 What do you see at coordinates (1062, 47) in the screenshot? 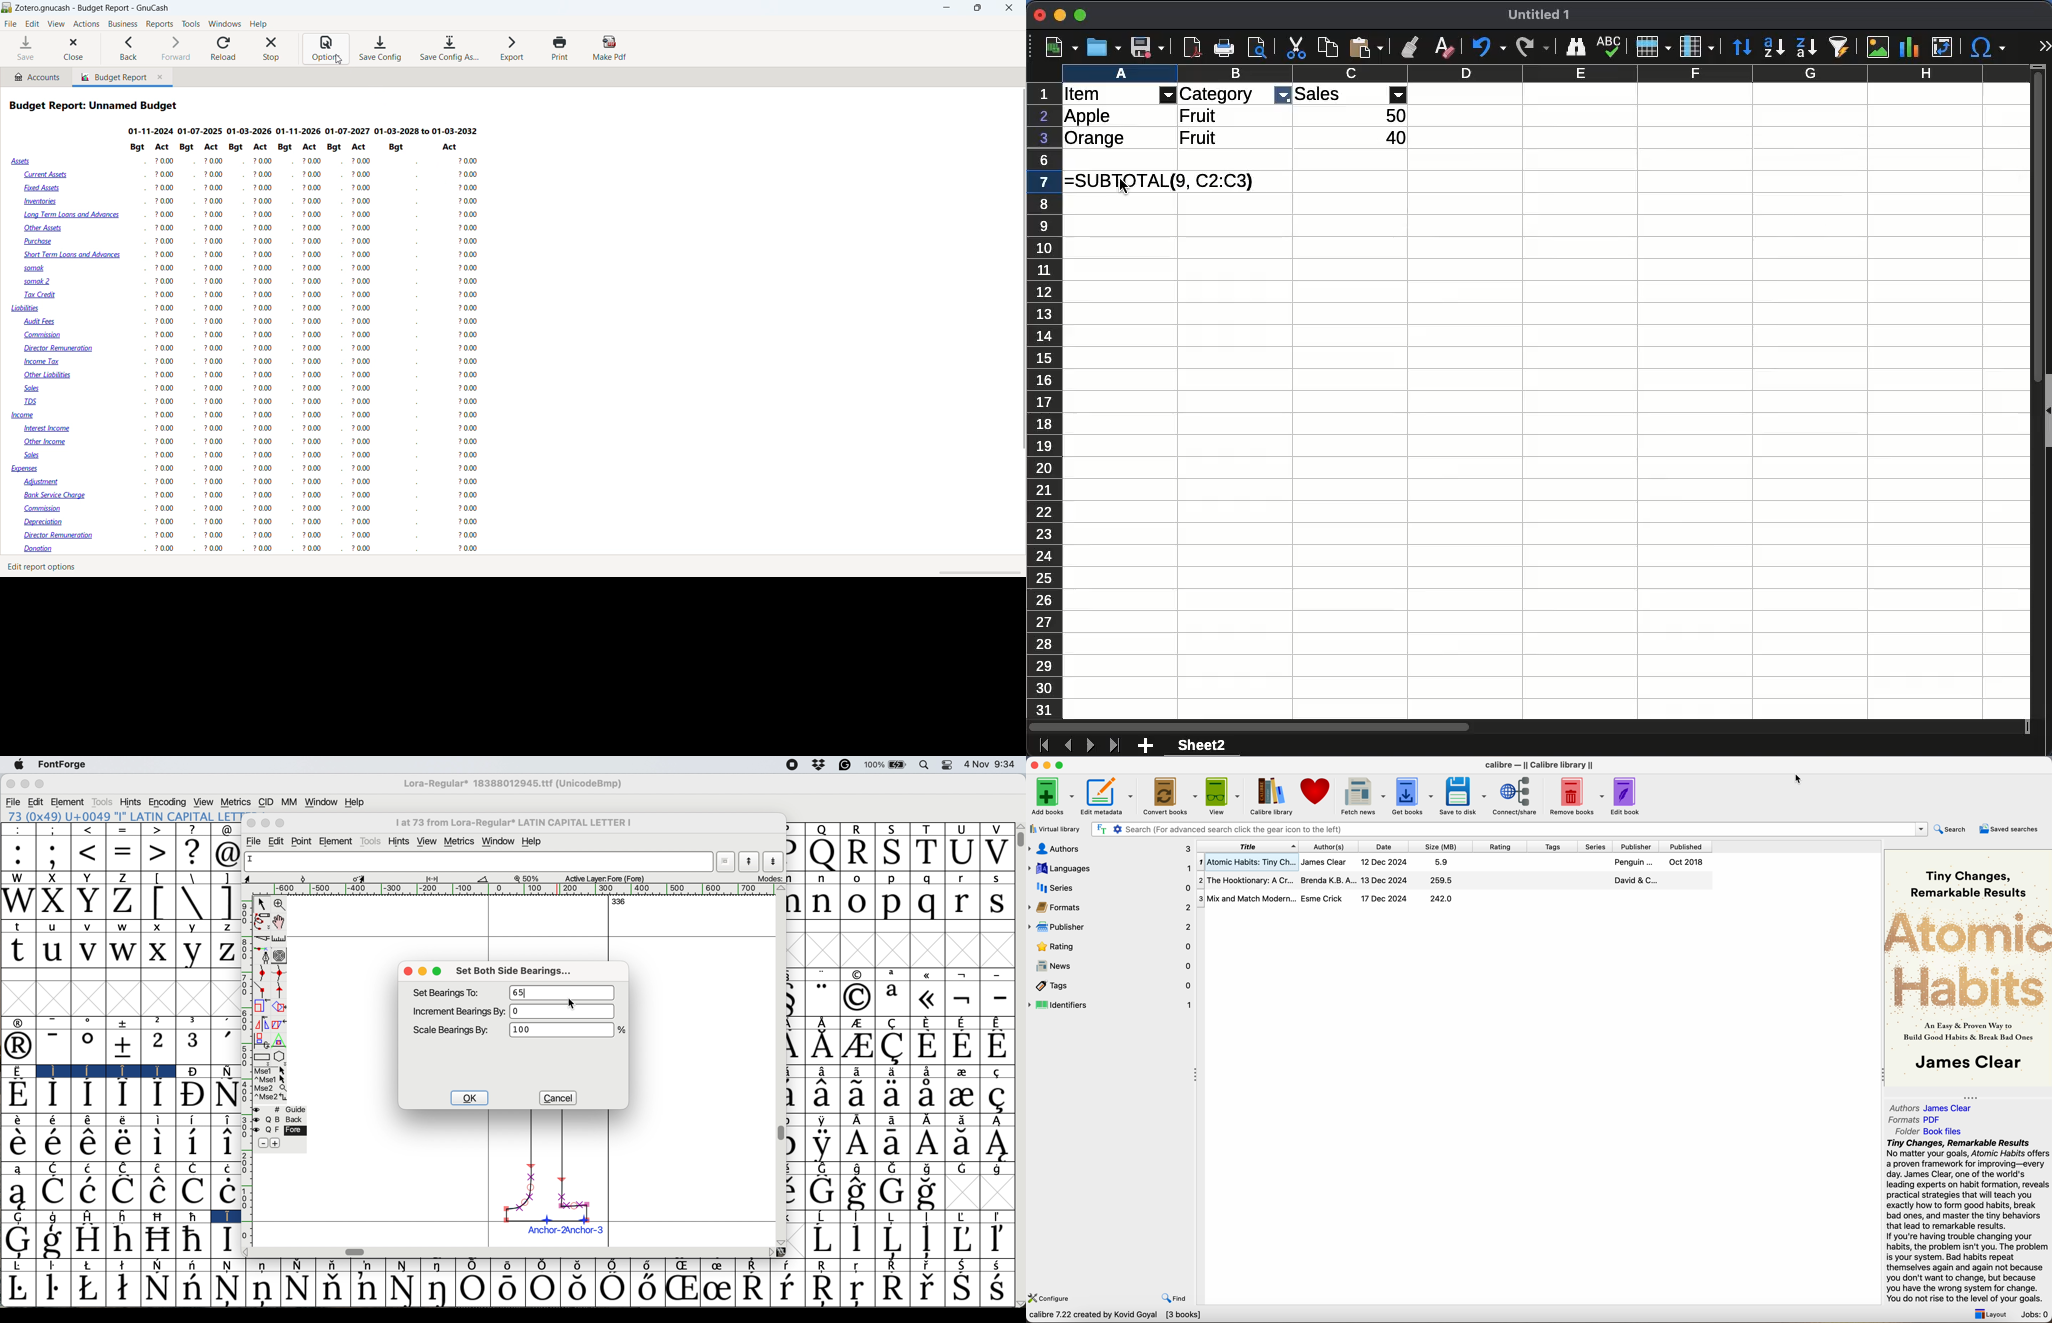
I see `new` at bounding box center [1062, 47].